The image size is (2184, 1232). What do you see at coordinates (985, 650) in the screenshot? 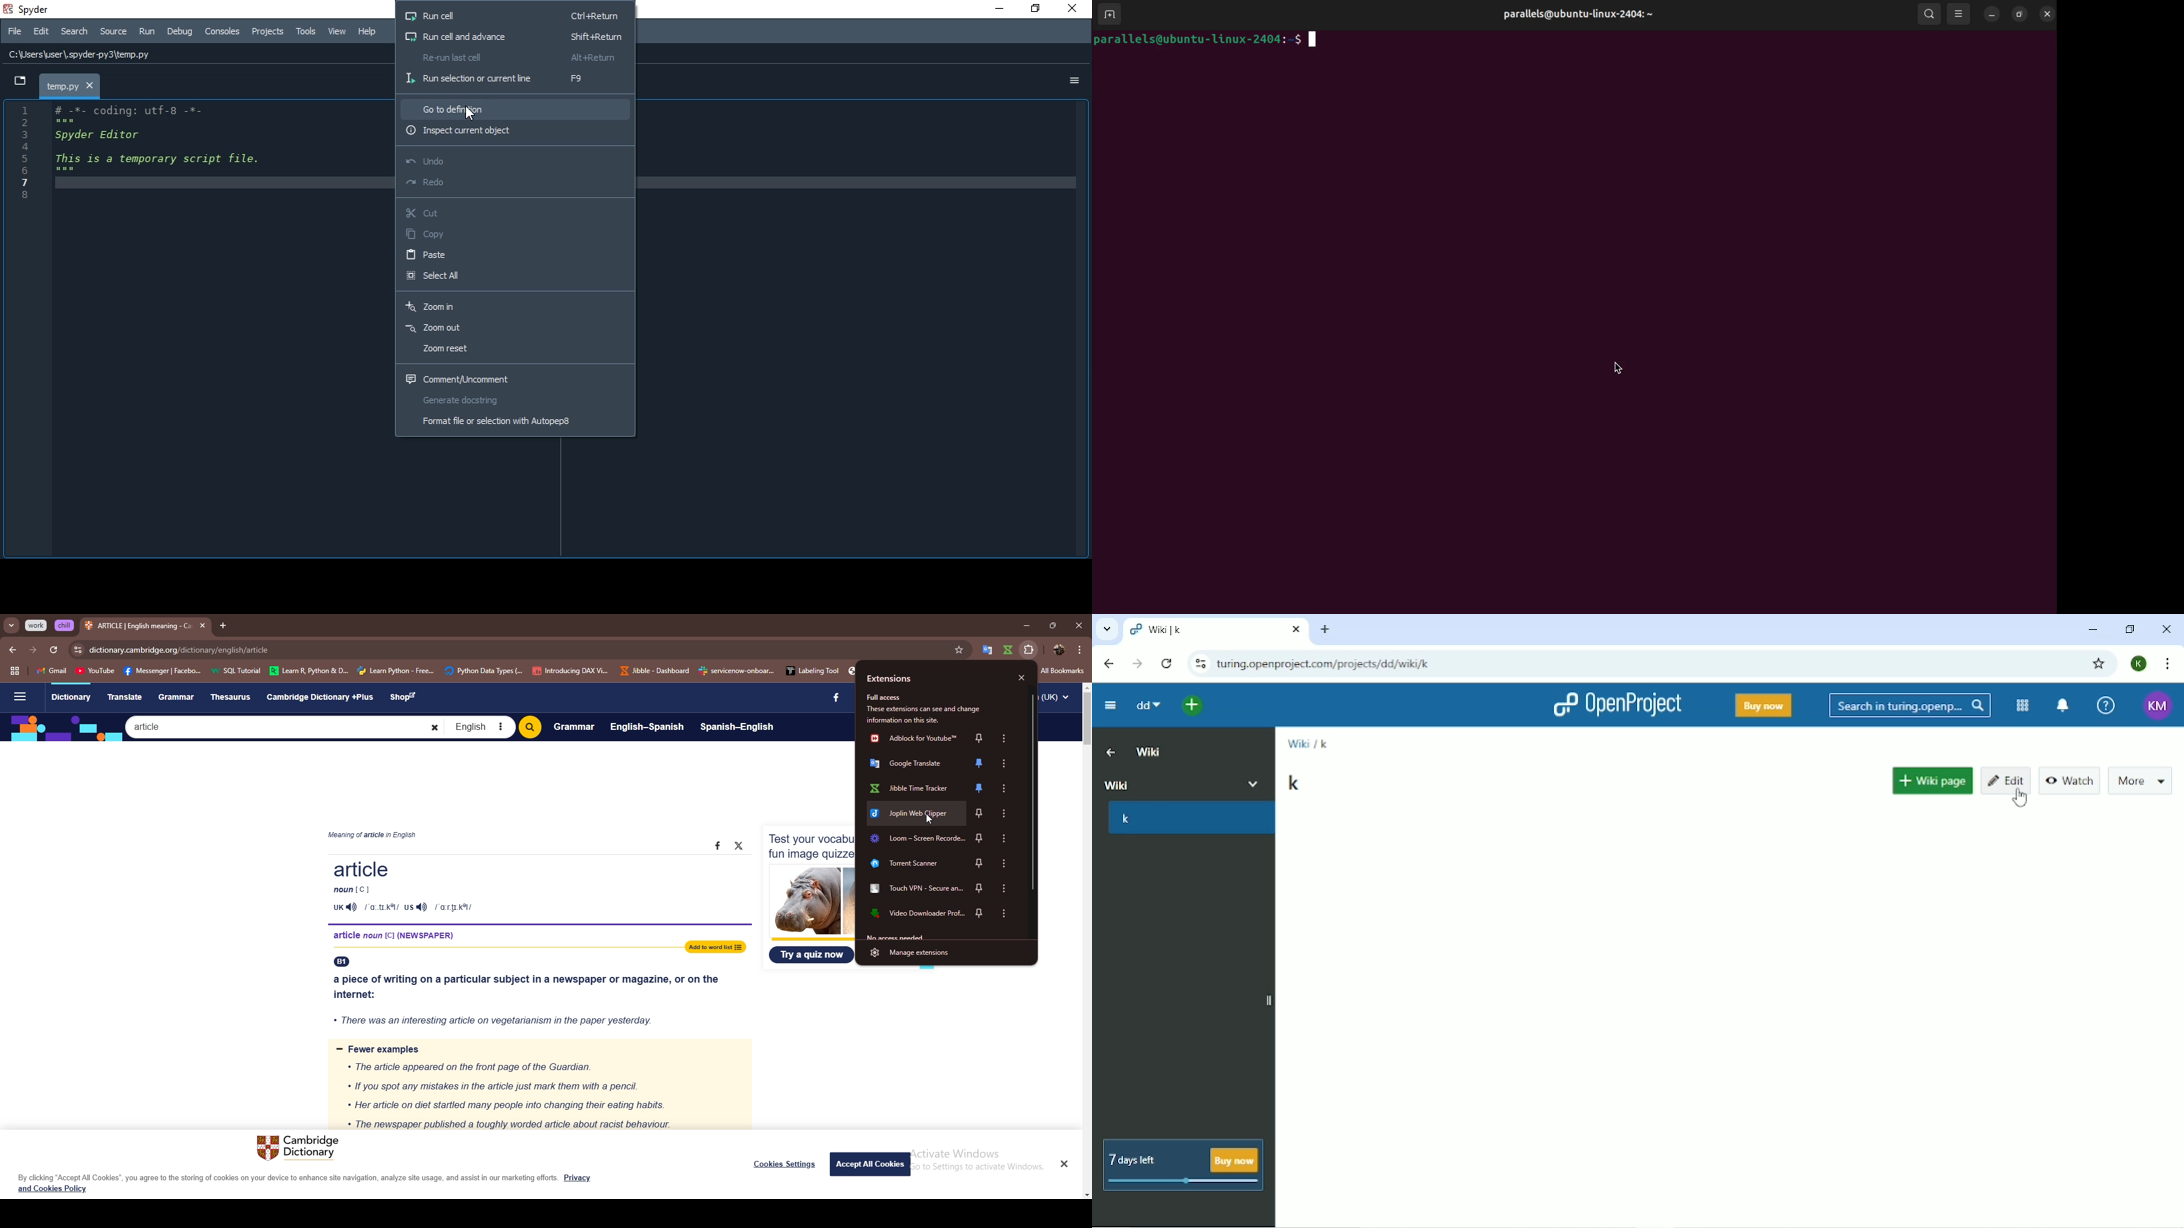
I see `extension` at bounding box center [985, 650].